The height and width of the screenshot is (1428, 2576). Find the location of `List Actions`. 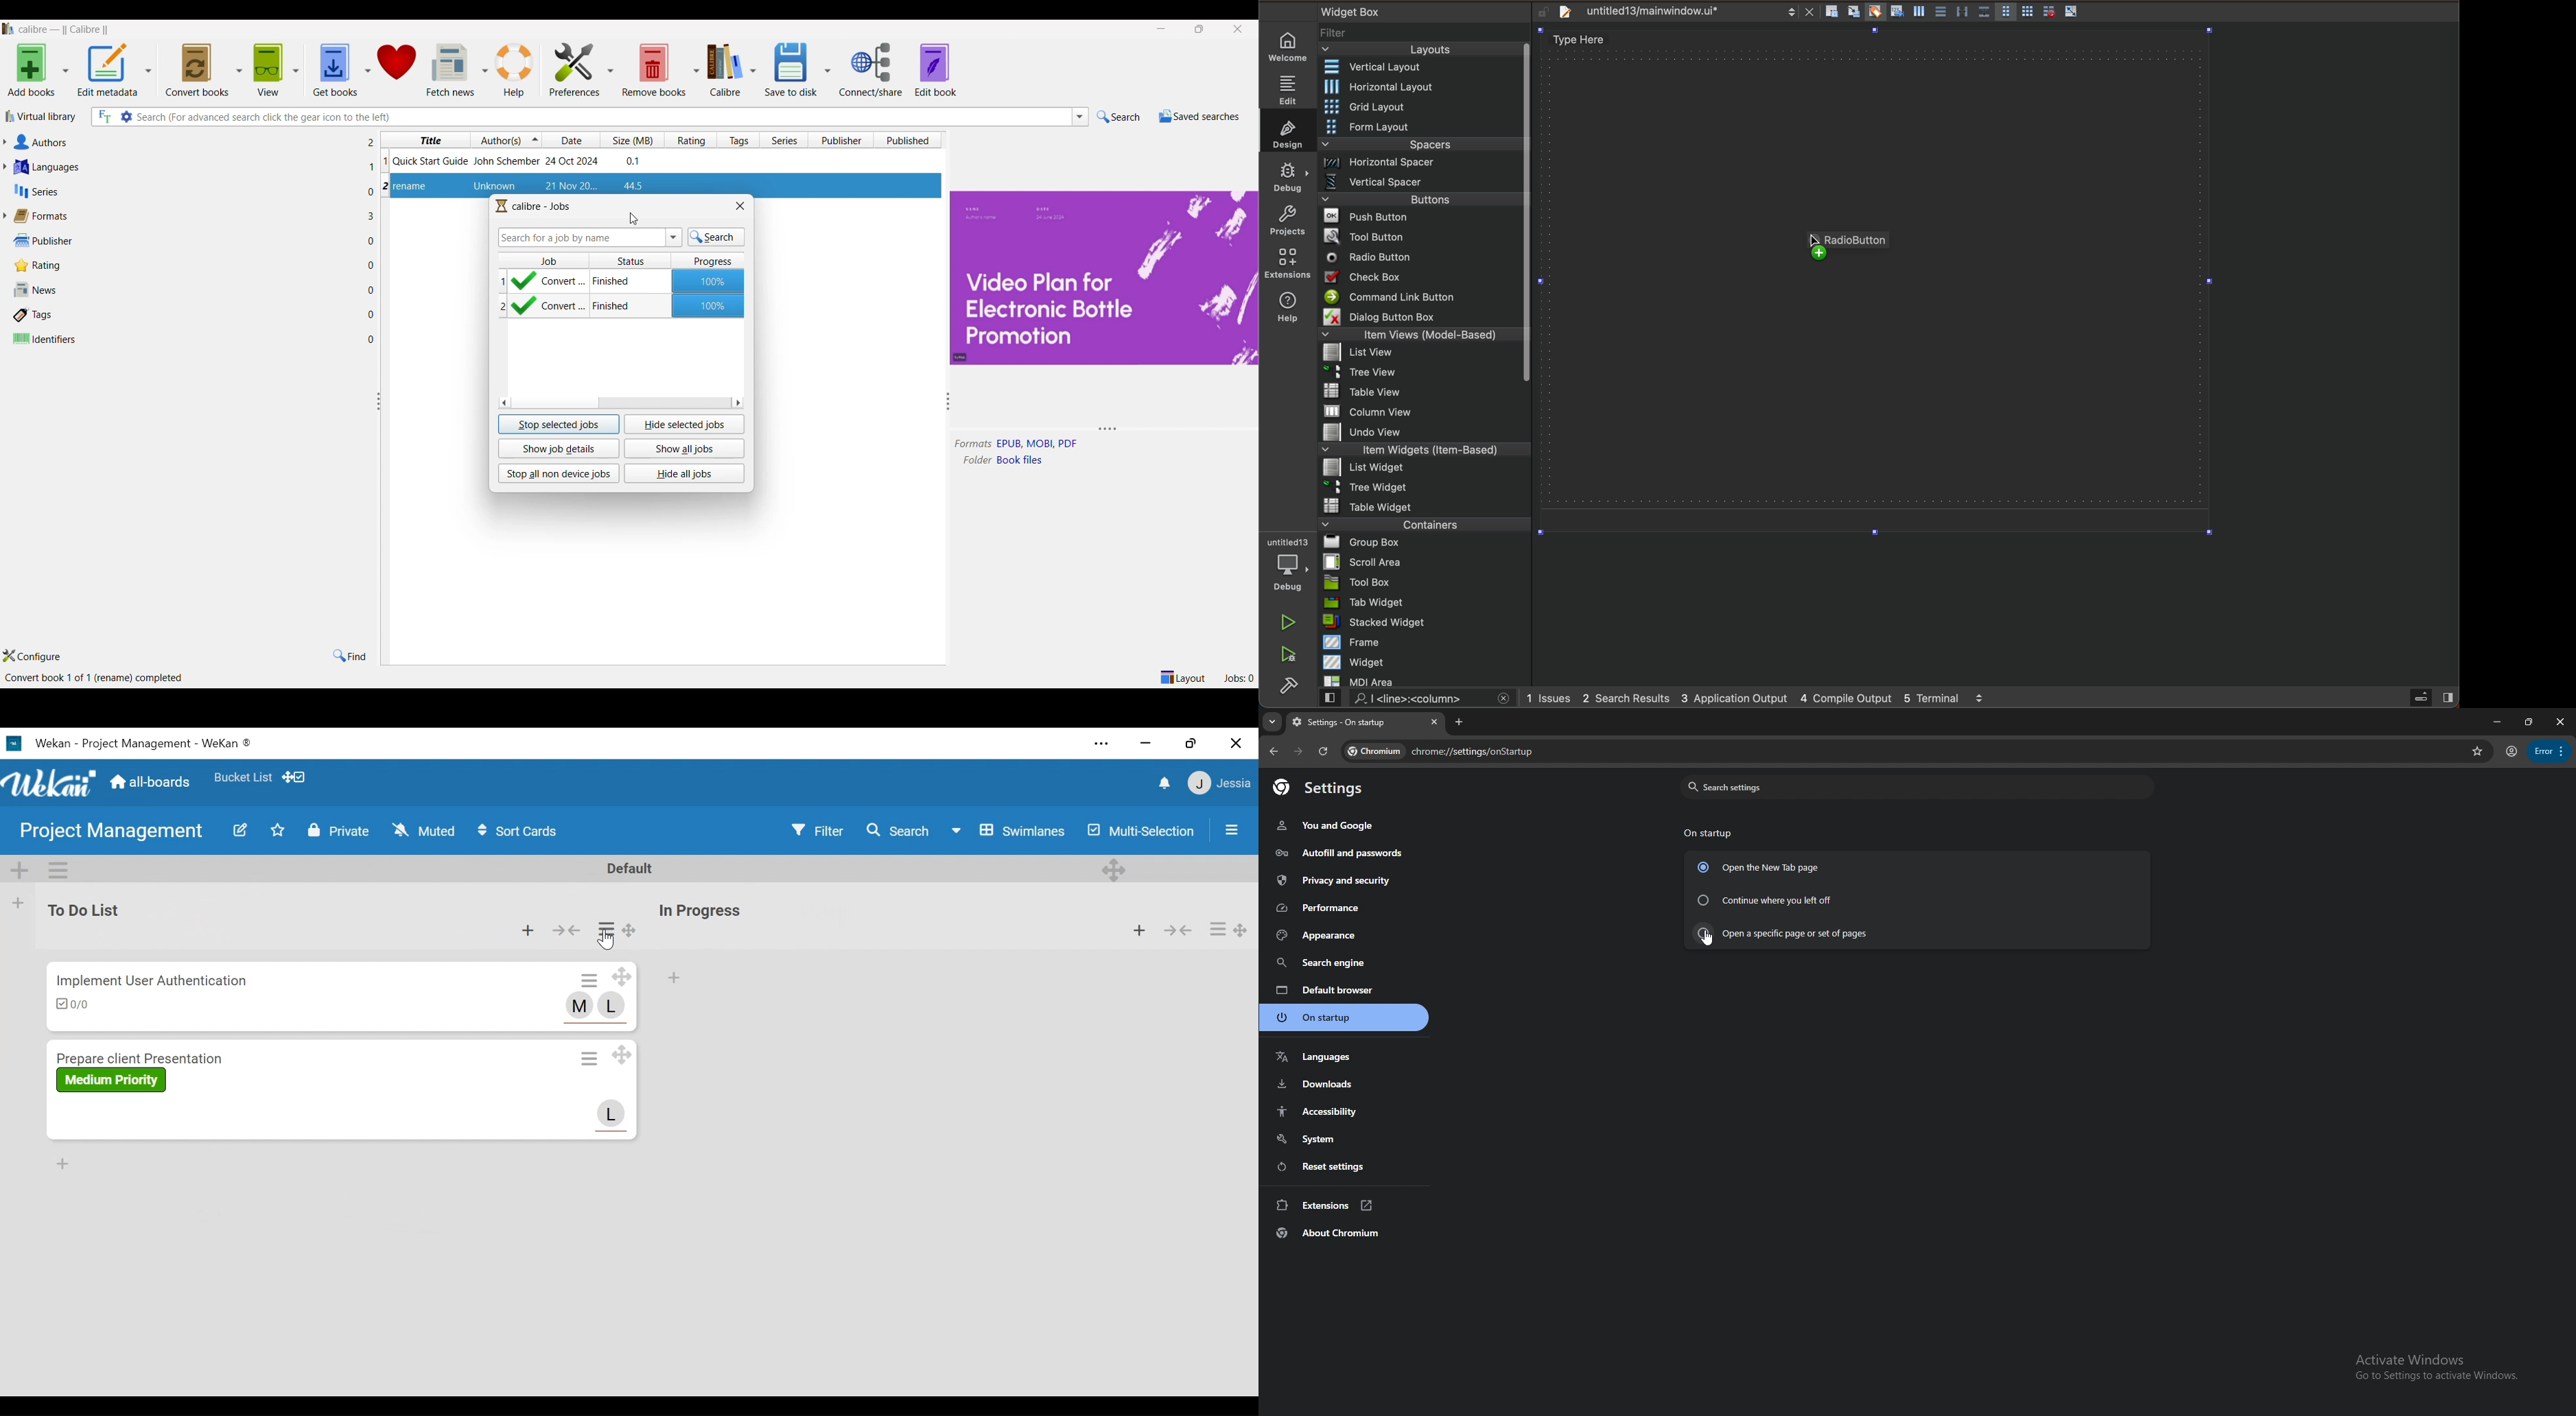

List Actions is located at coordinates (605, 928).